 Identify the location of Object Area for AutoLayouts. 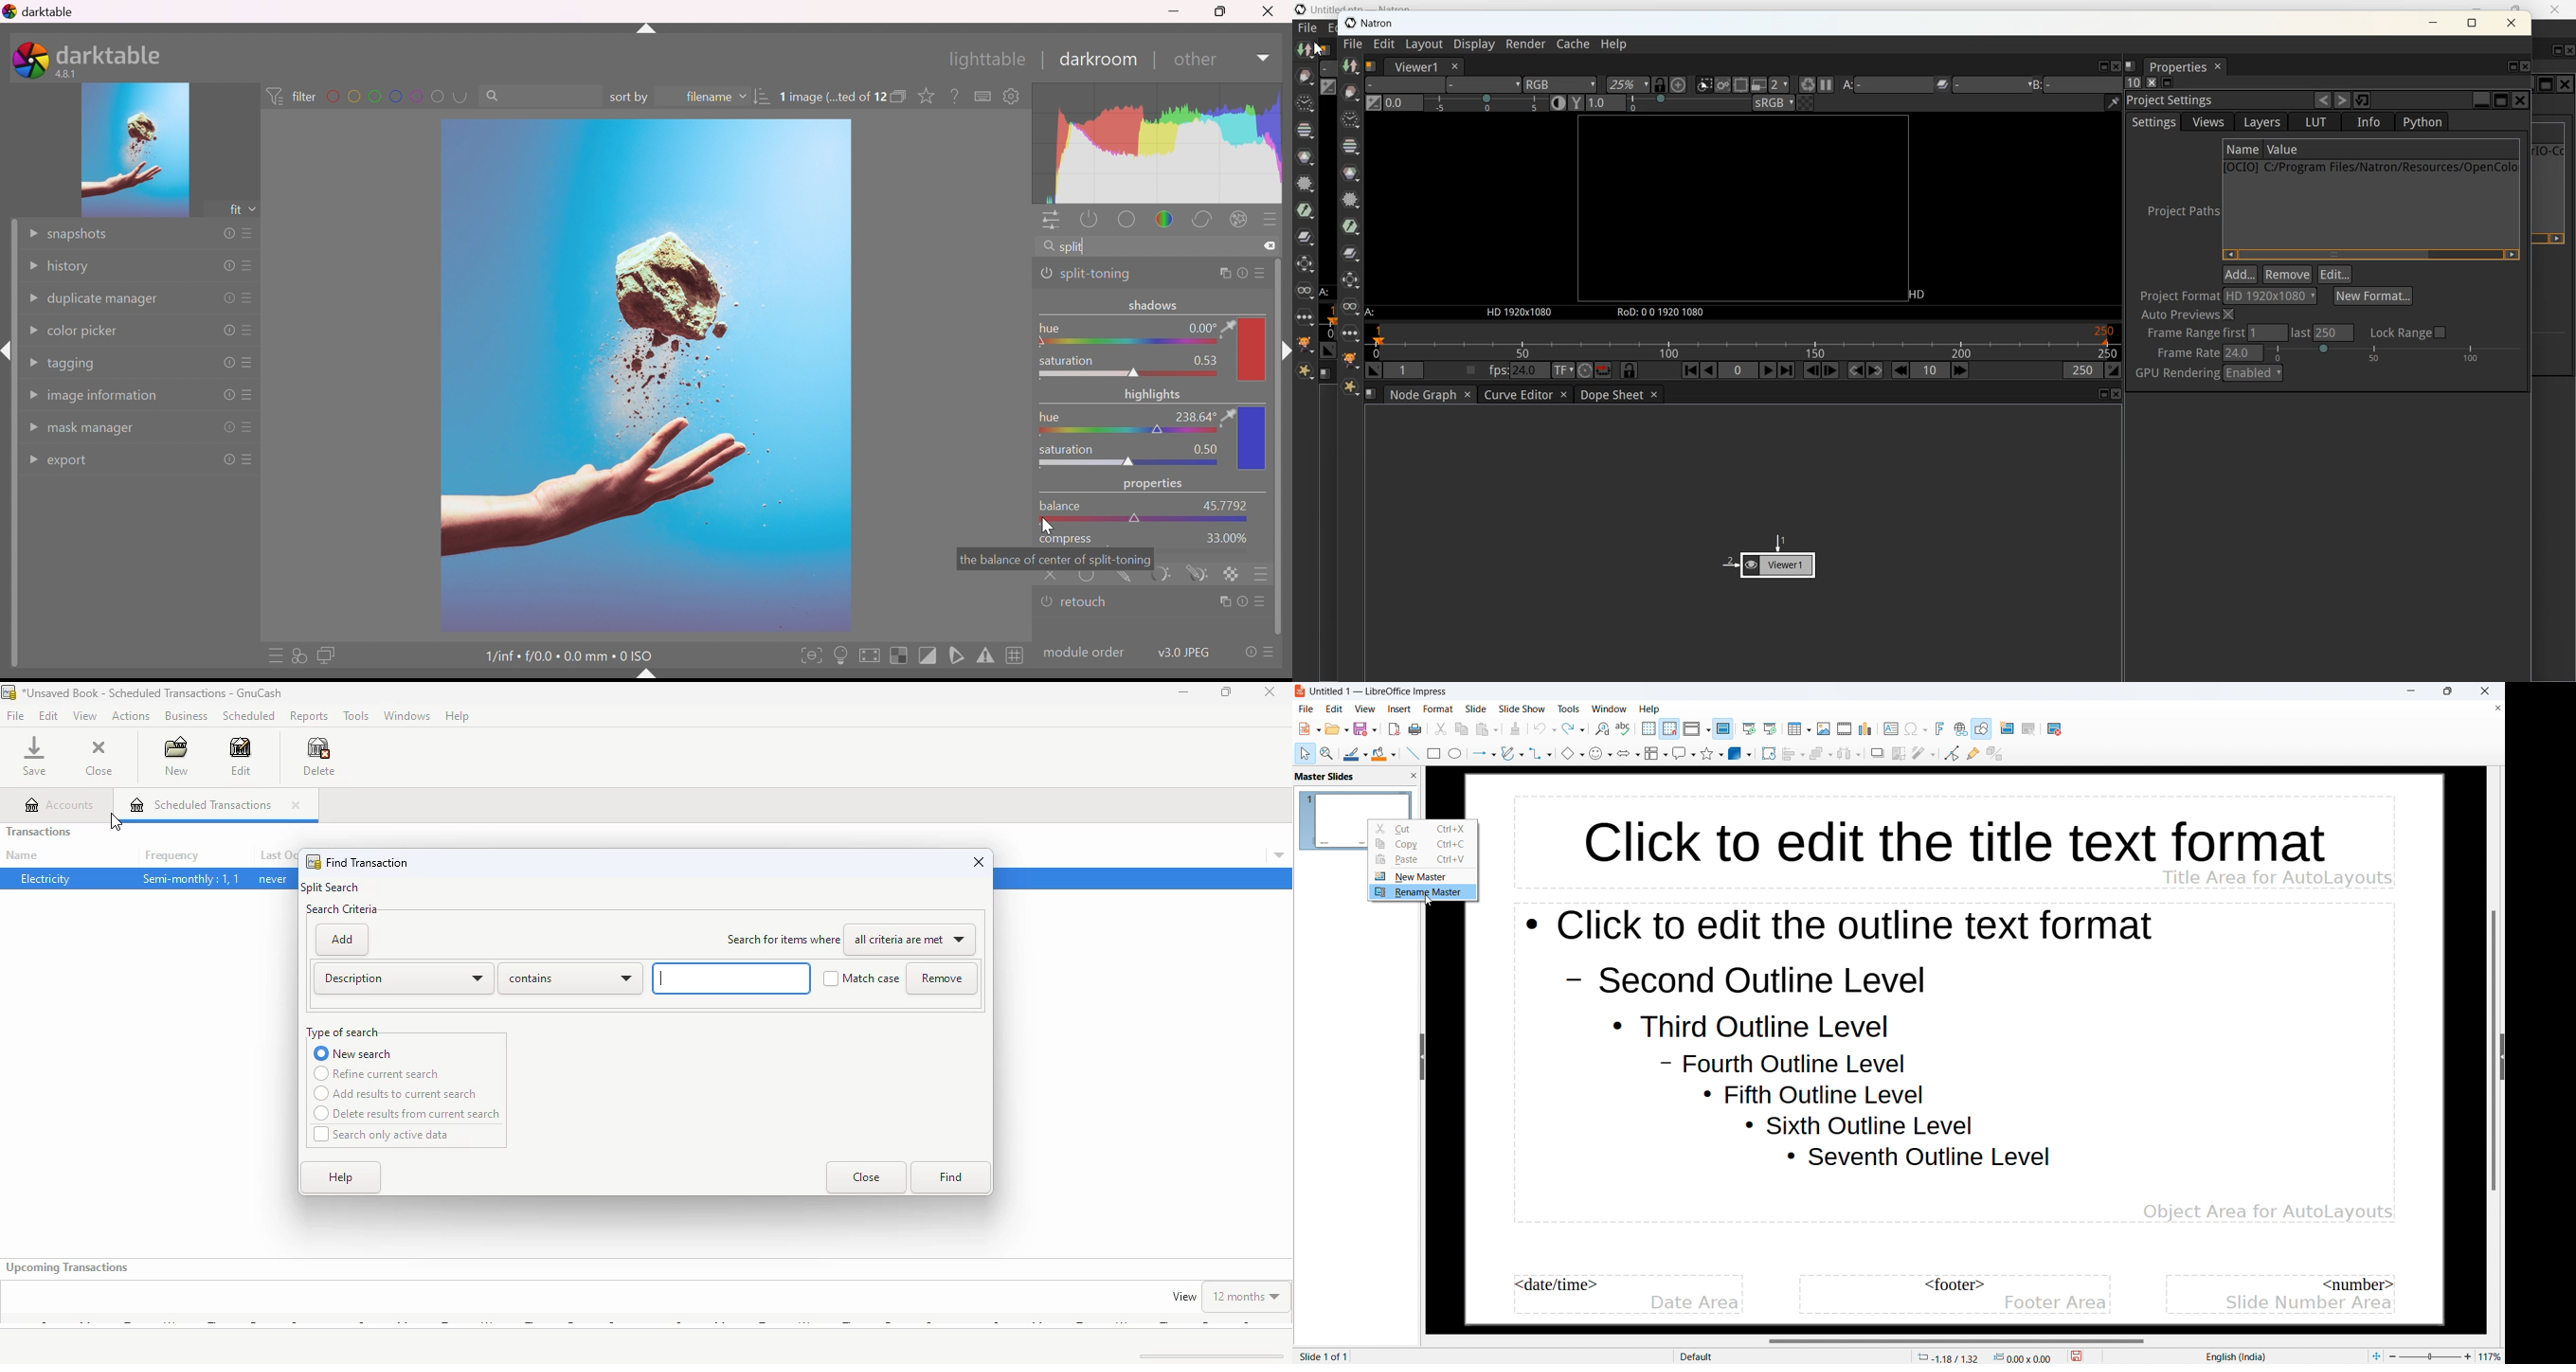
(2267, 1205).